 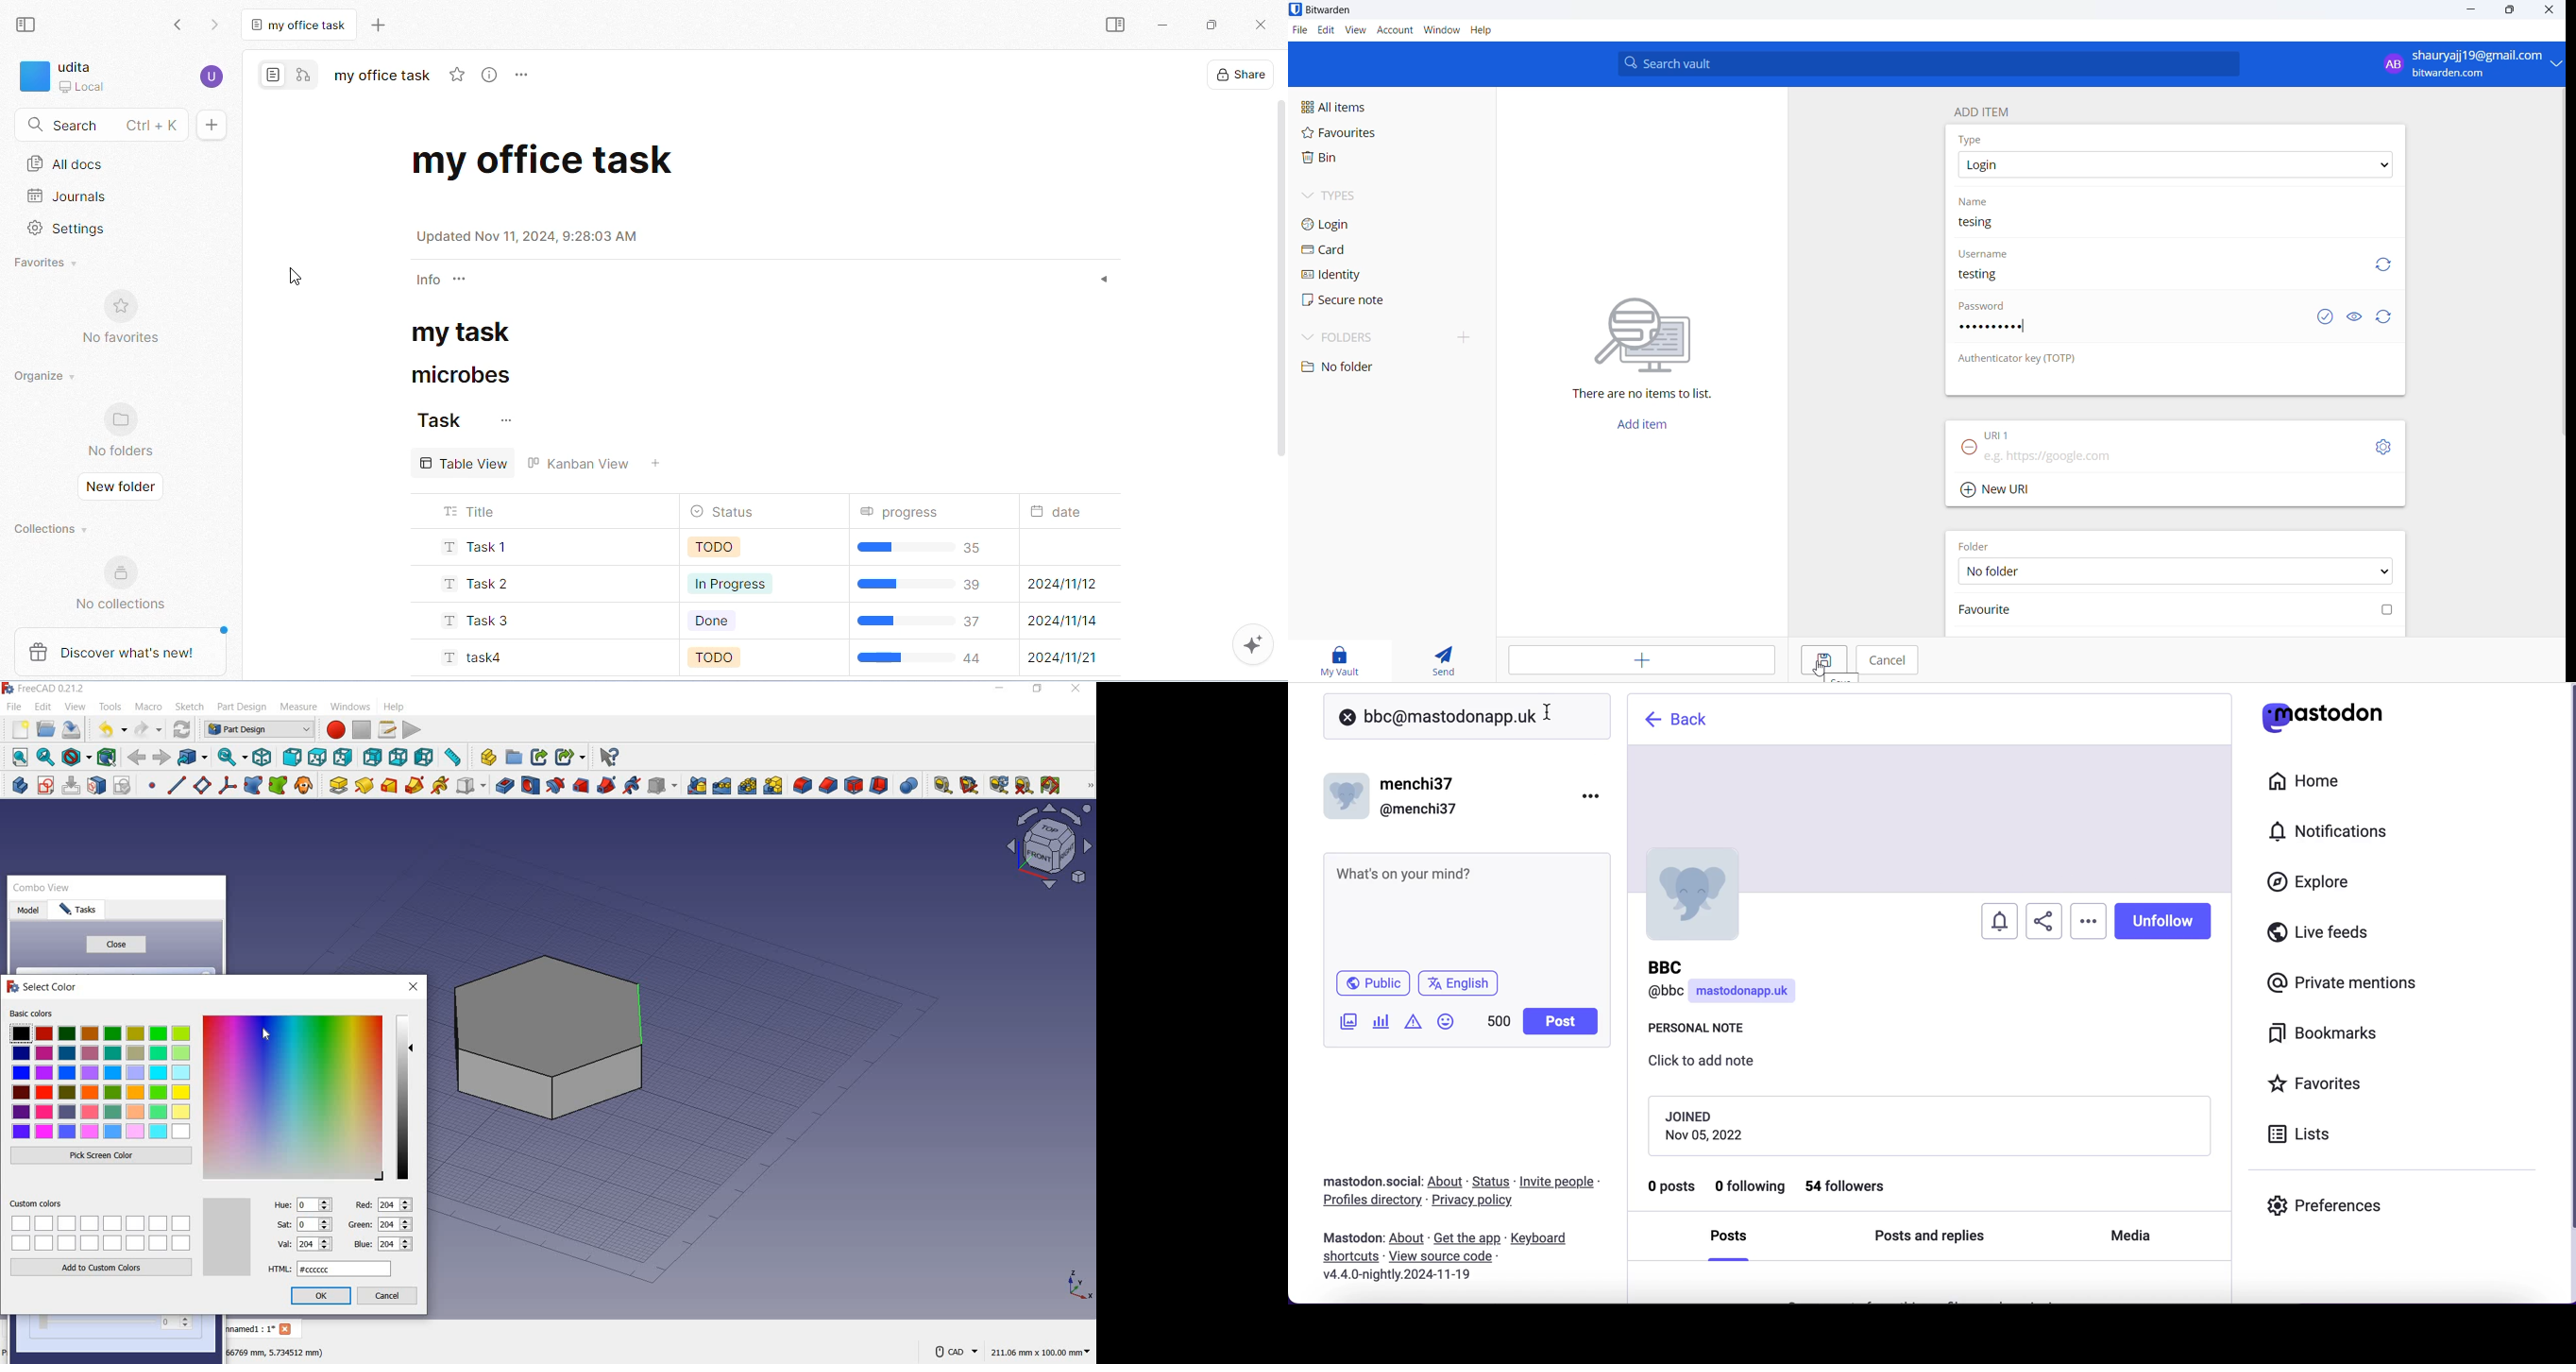 I want to click on refresh, so click(x=999, y=785).